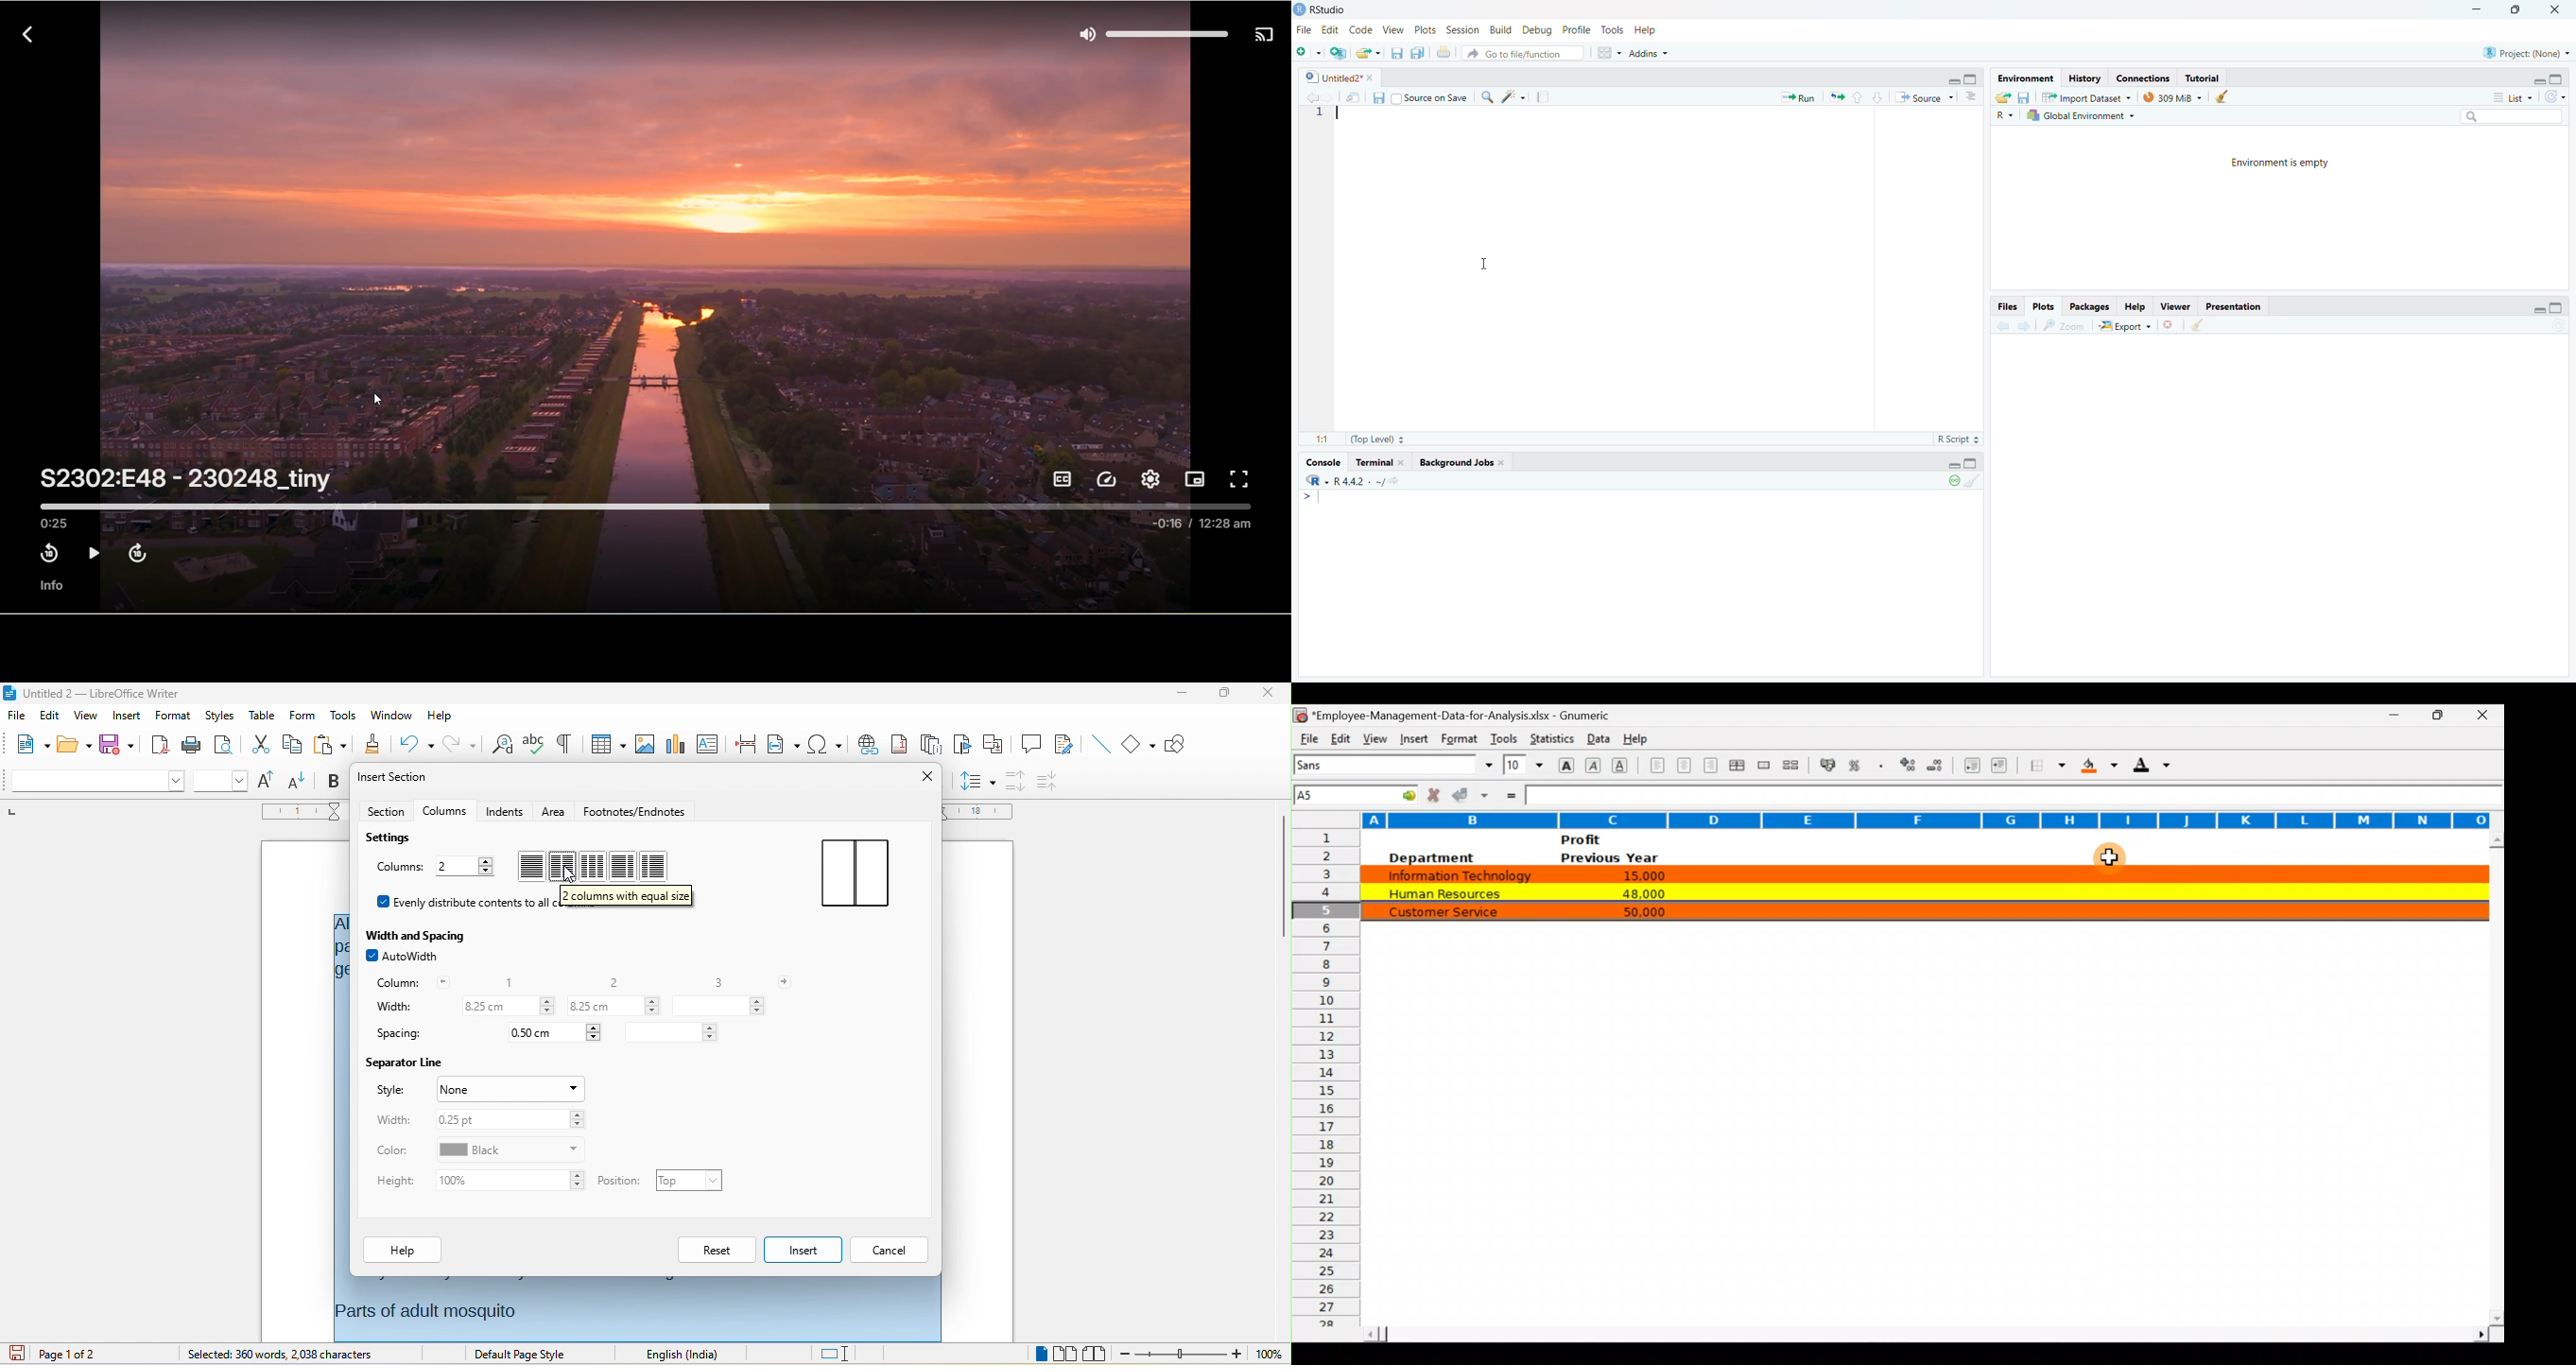 This screenshot has height=1372, width=2576. I want to click on Environment is empty, so click(2279, 164).